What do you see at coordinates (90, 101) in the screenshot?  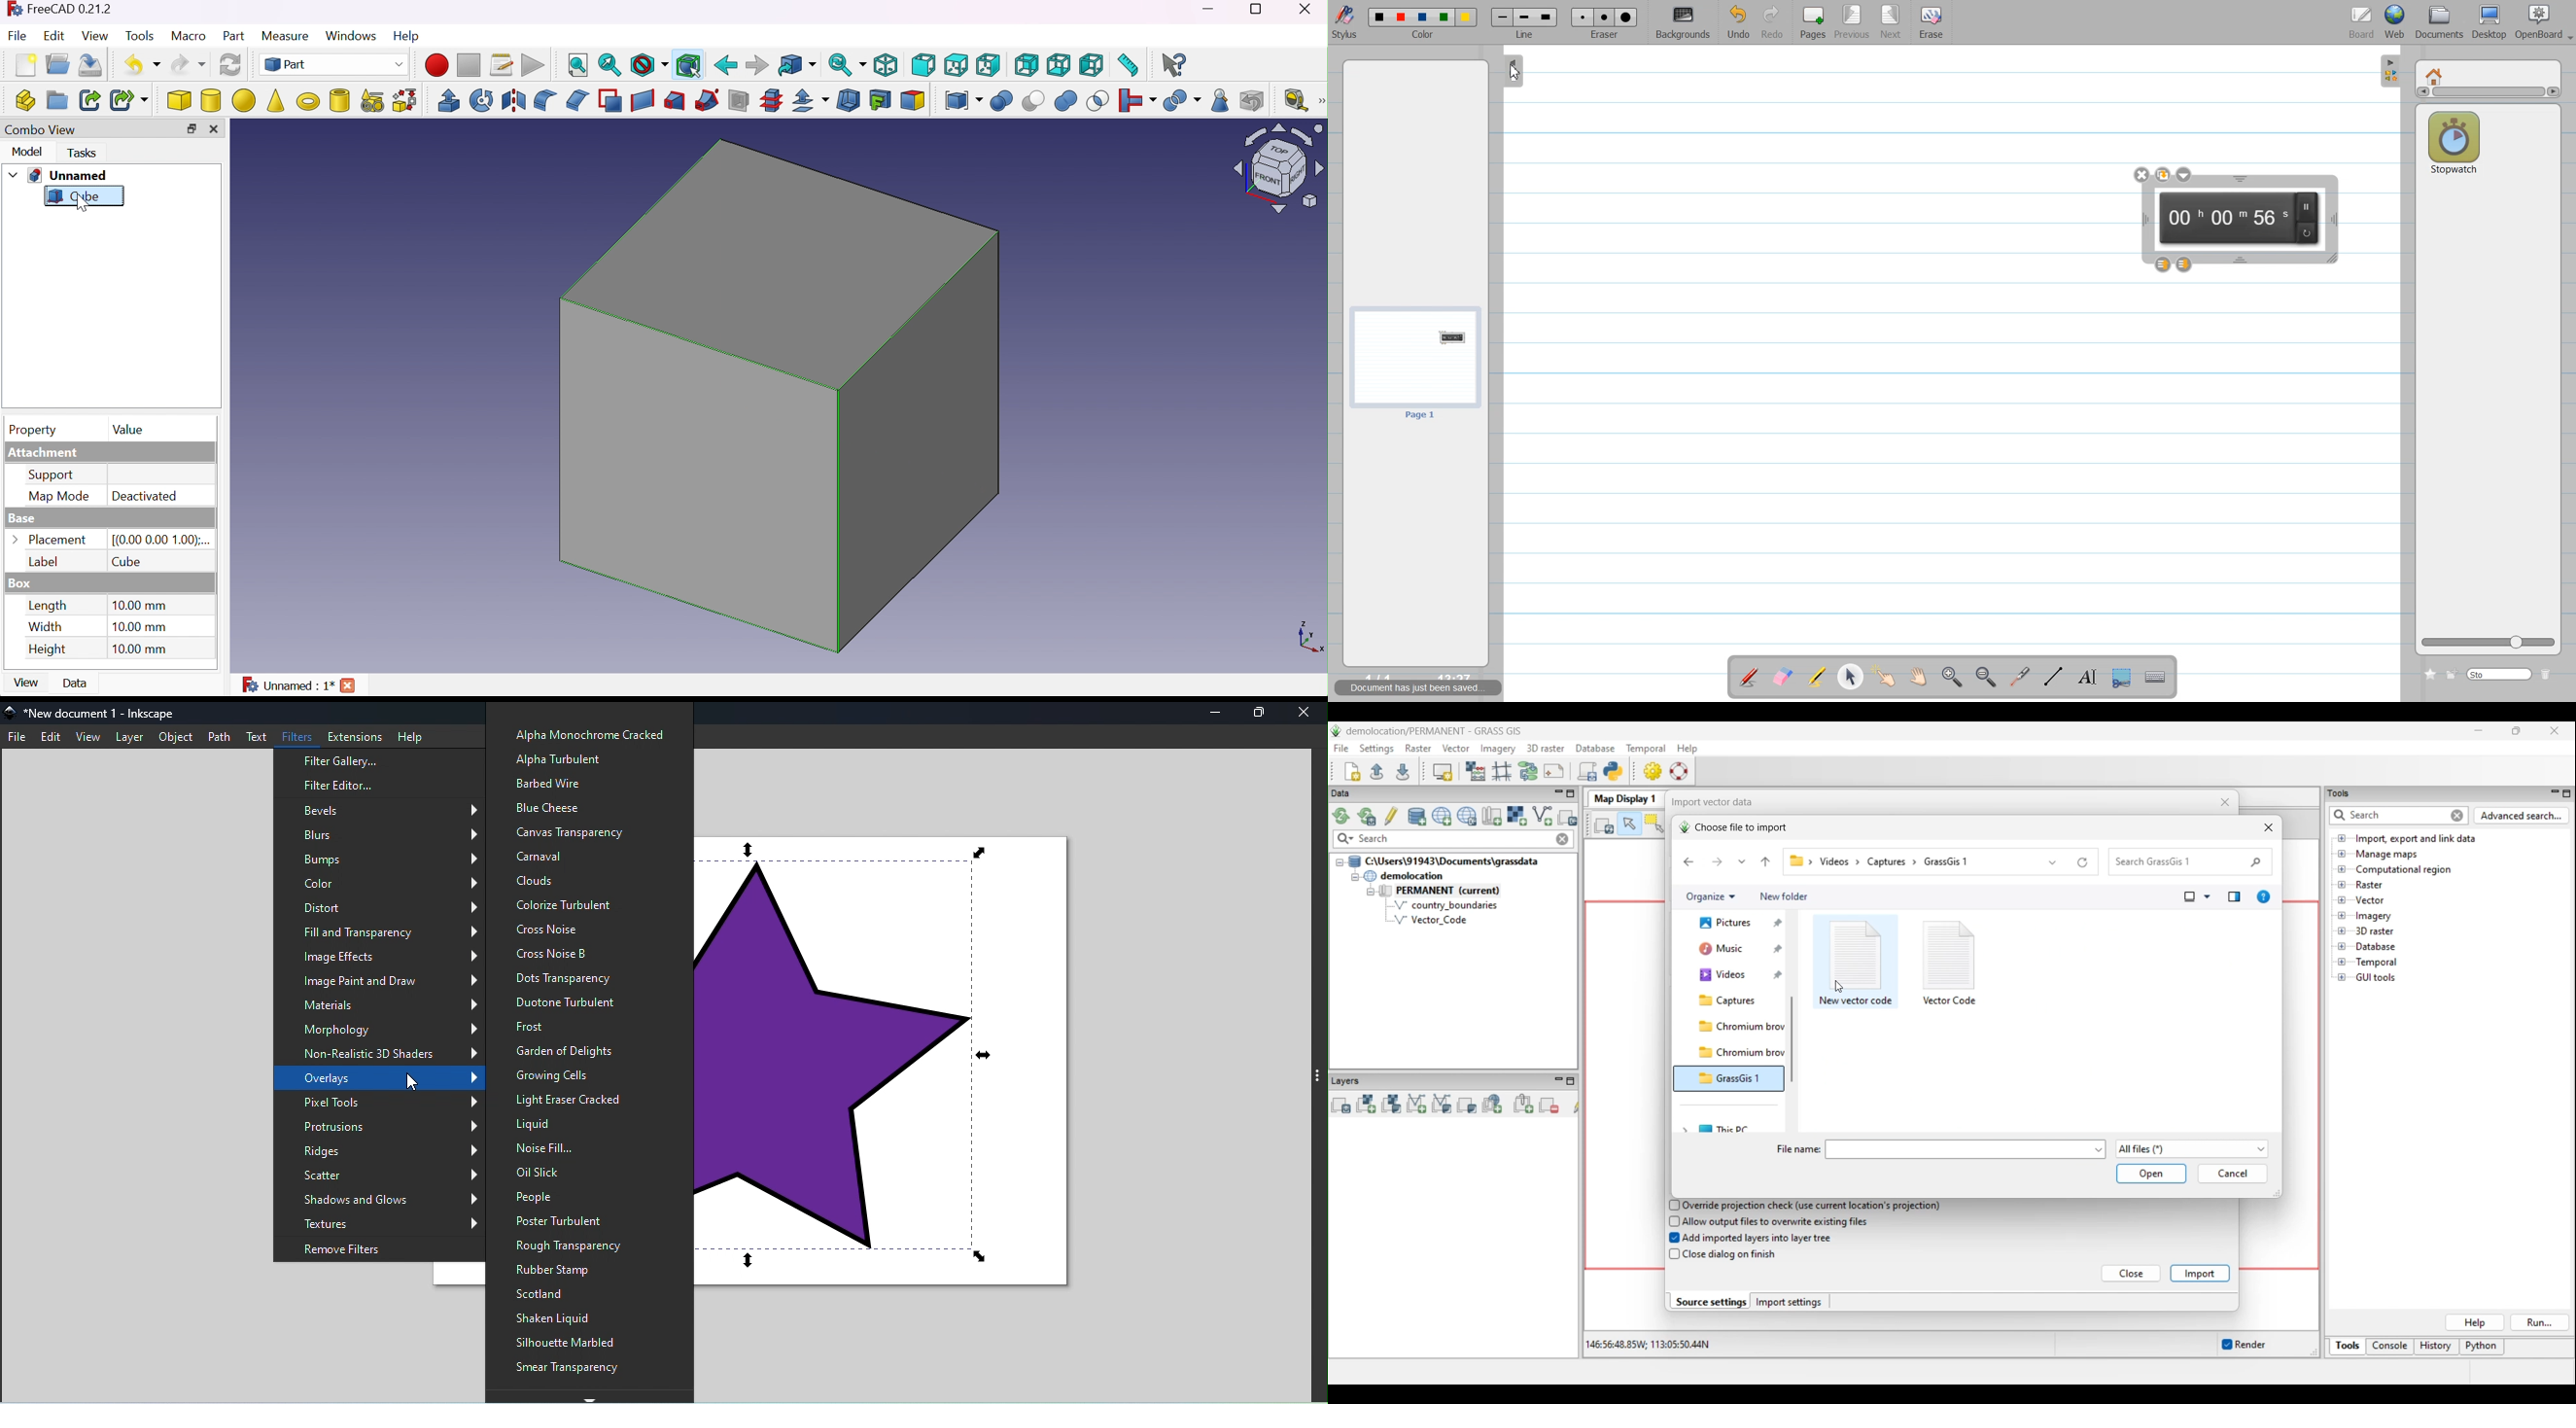 I see `Make link` at bounding box center [90, 101].